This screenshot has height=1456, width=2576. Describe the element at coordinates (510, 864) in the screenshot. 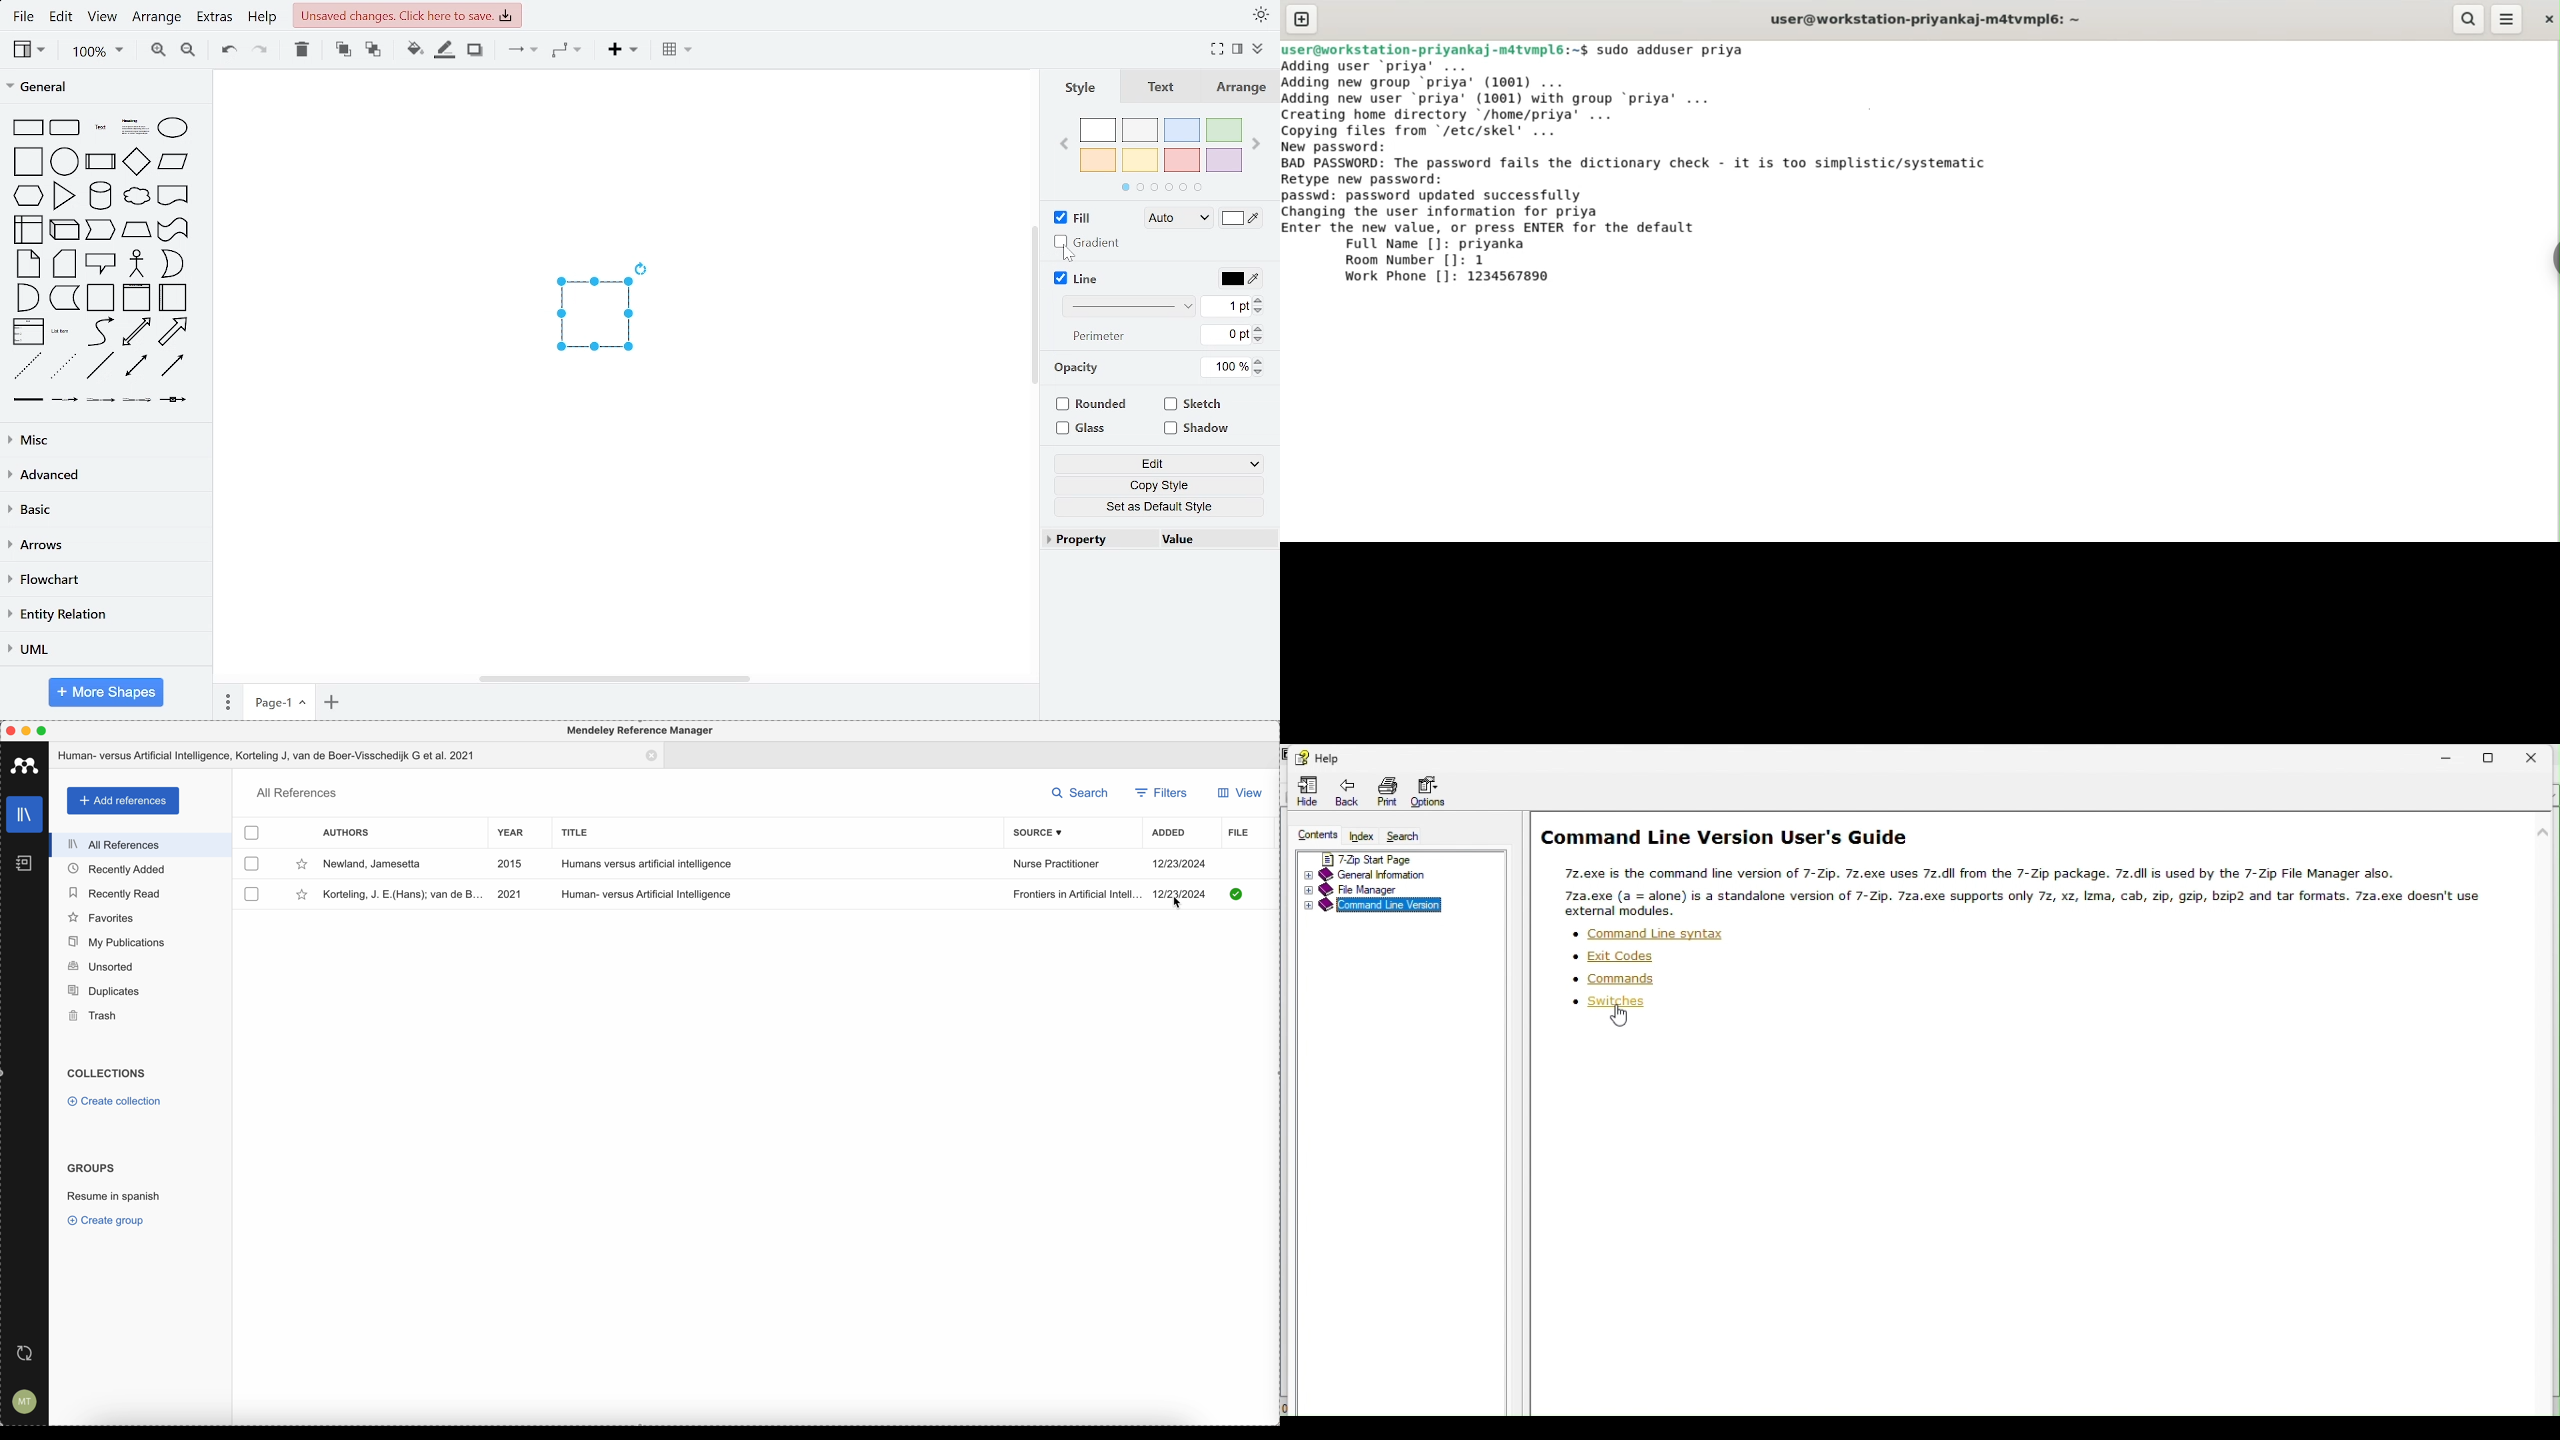

I see `2015` at that location.